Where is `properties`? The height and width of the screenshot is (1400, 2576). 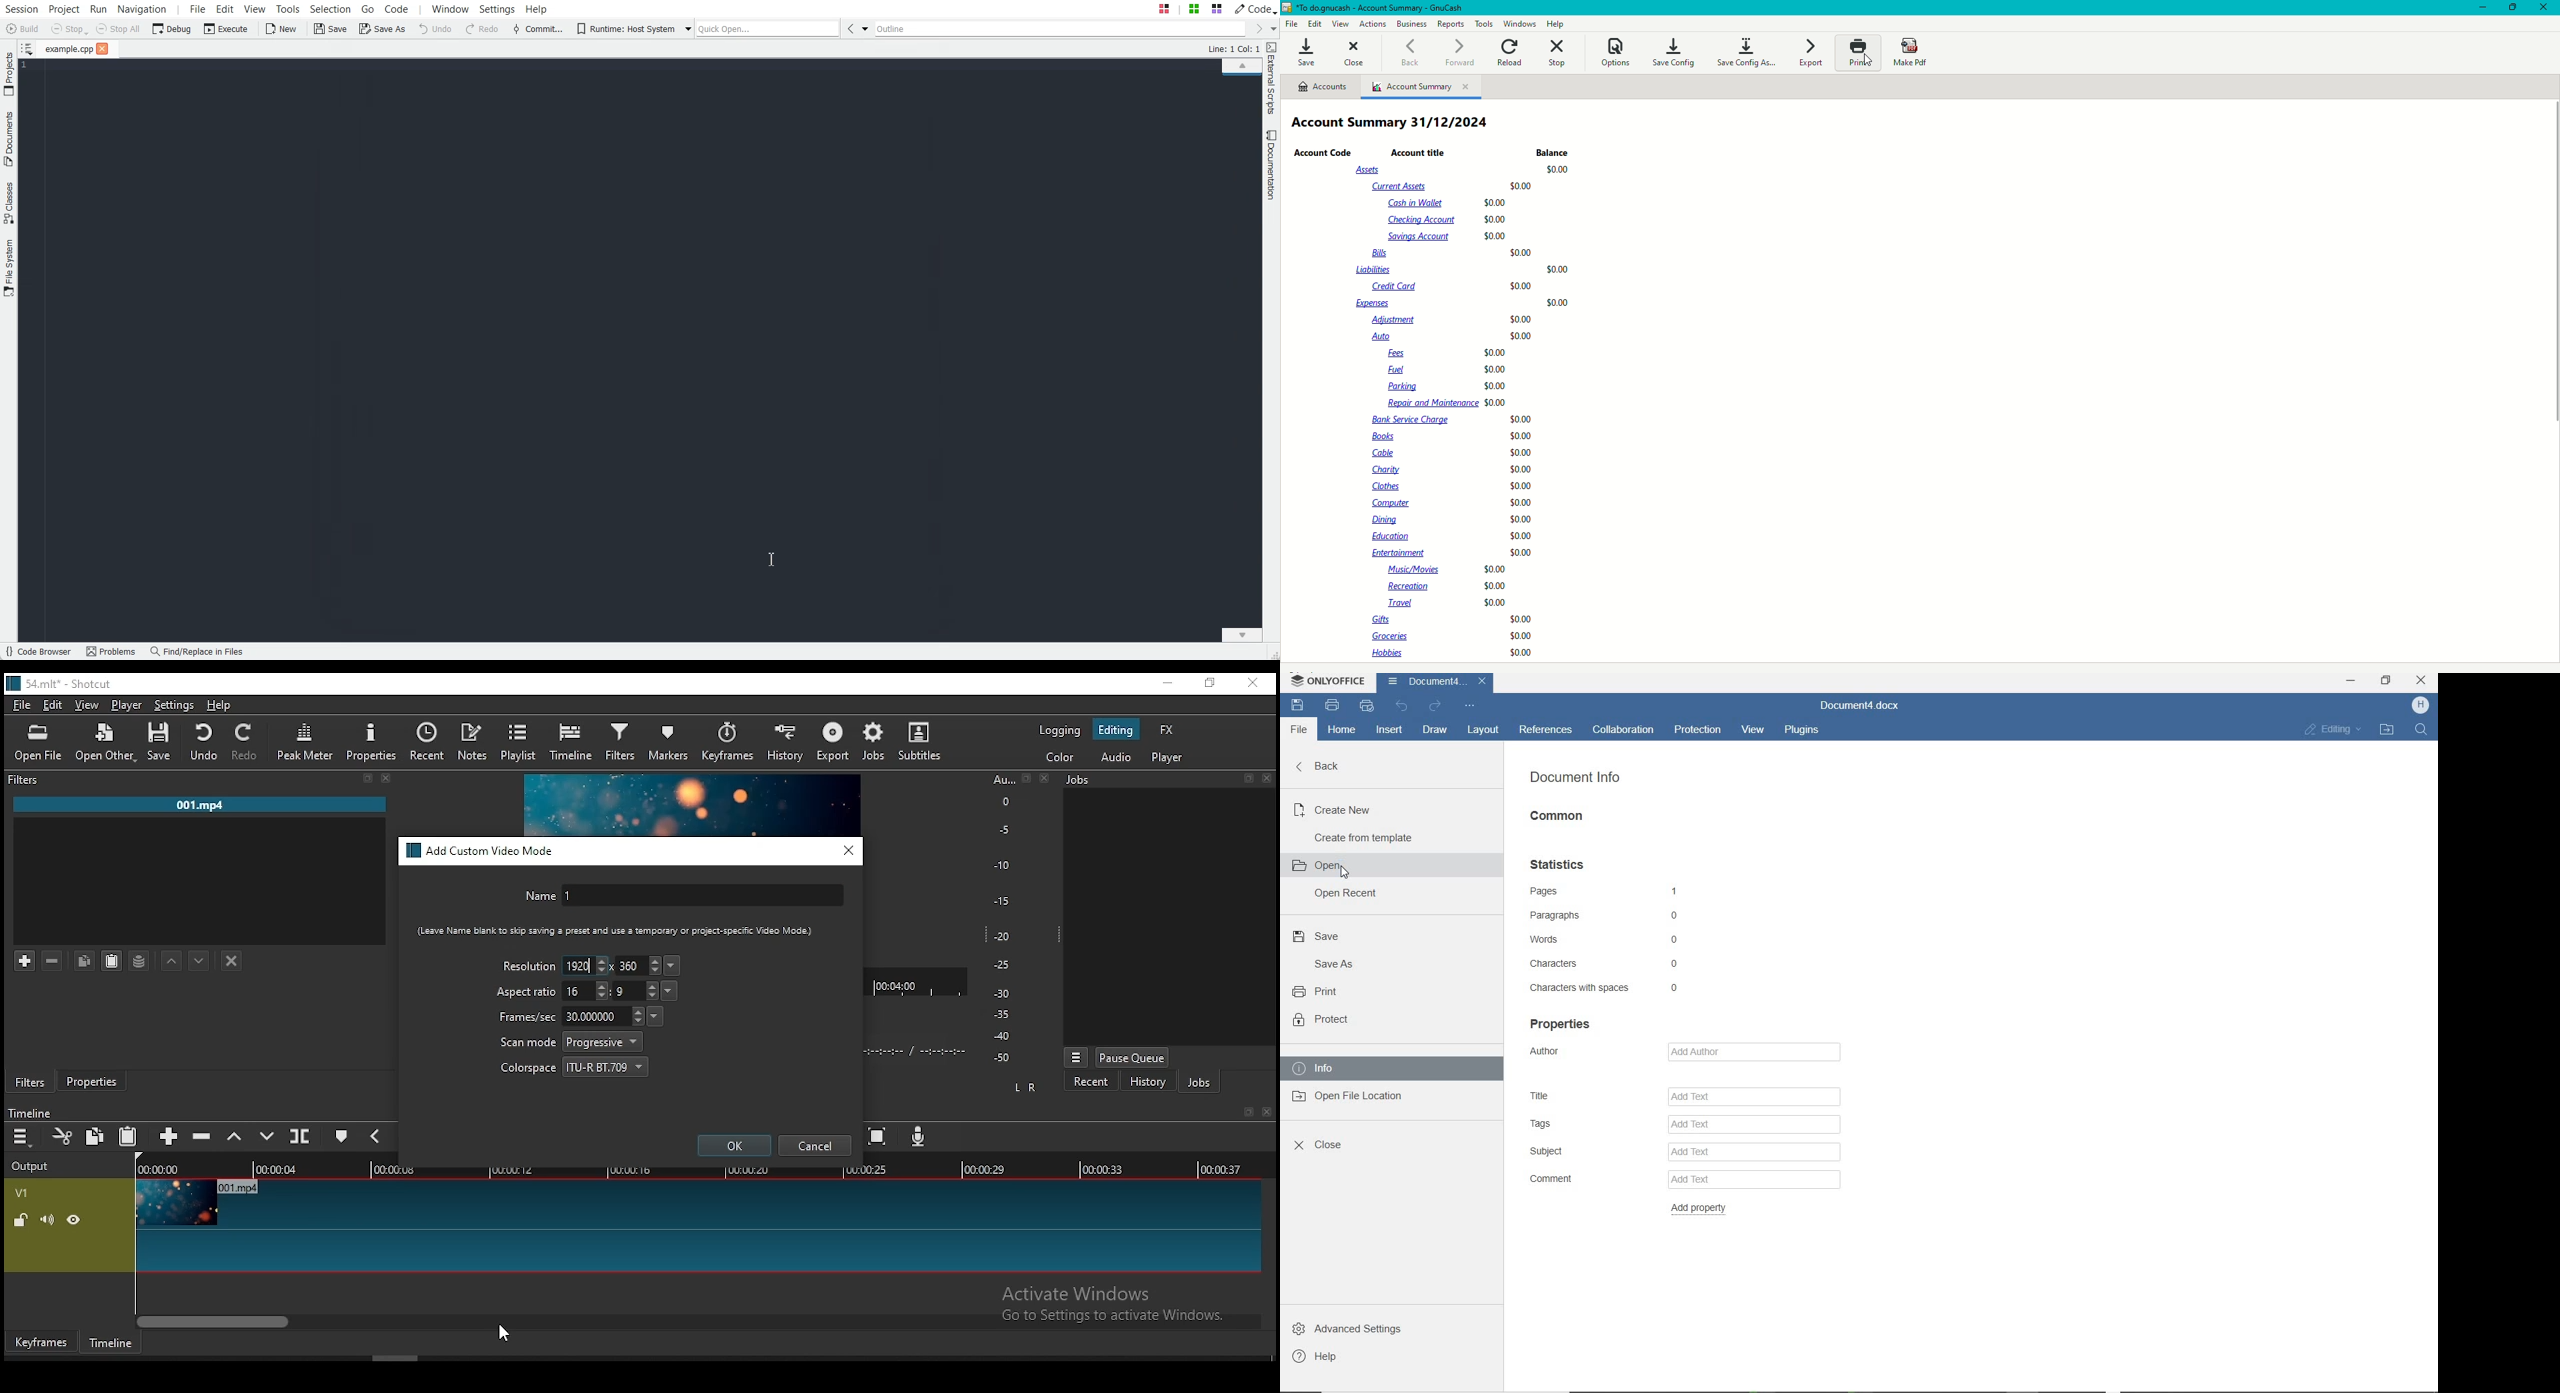 properties is located at coordinates (90, 1078).